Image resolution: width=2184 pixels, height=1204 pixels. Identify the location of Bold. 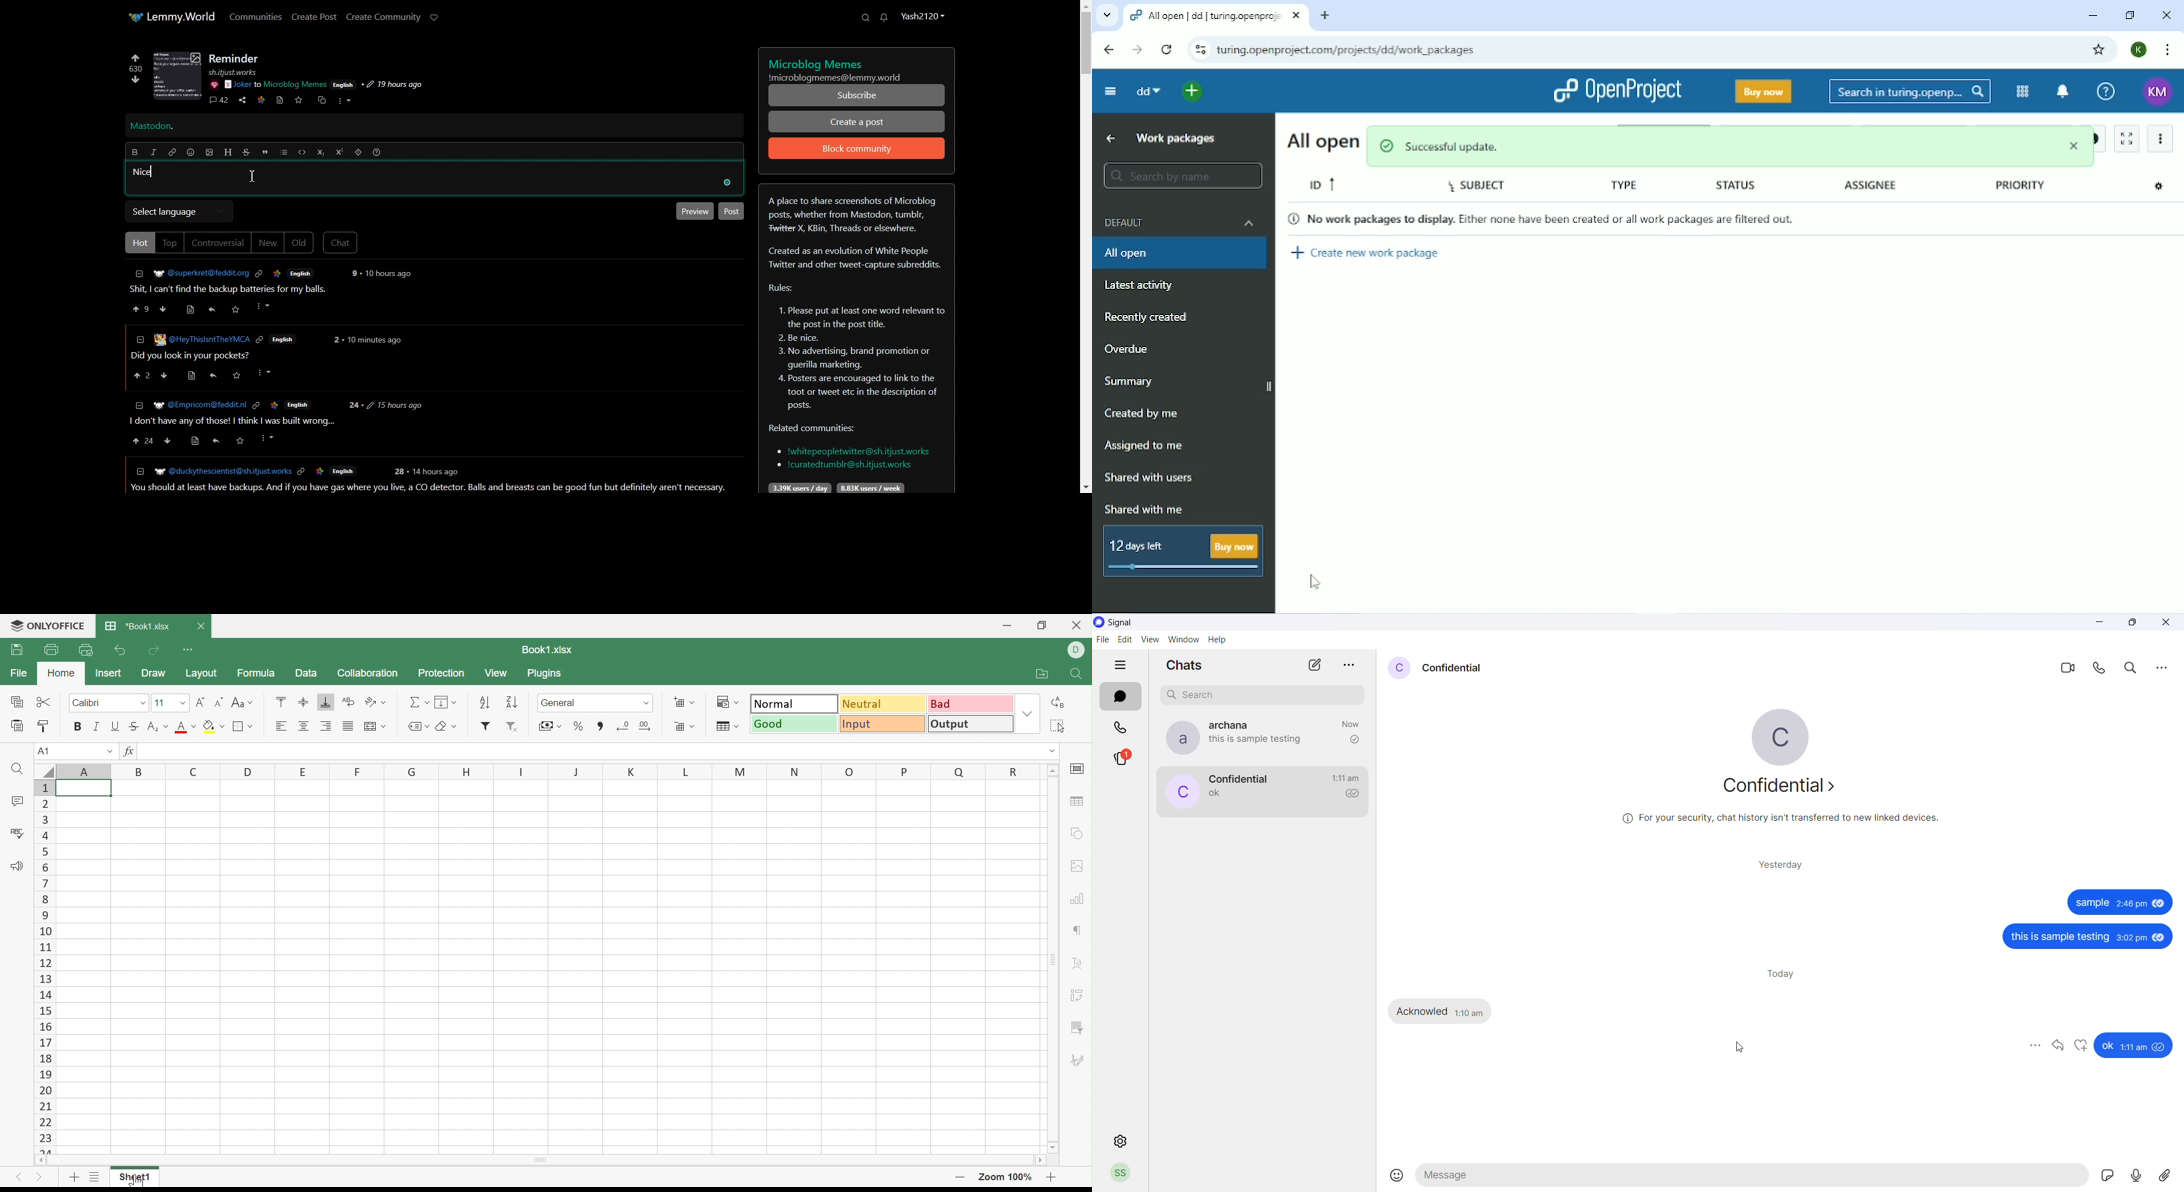
(134, 152).